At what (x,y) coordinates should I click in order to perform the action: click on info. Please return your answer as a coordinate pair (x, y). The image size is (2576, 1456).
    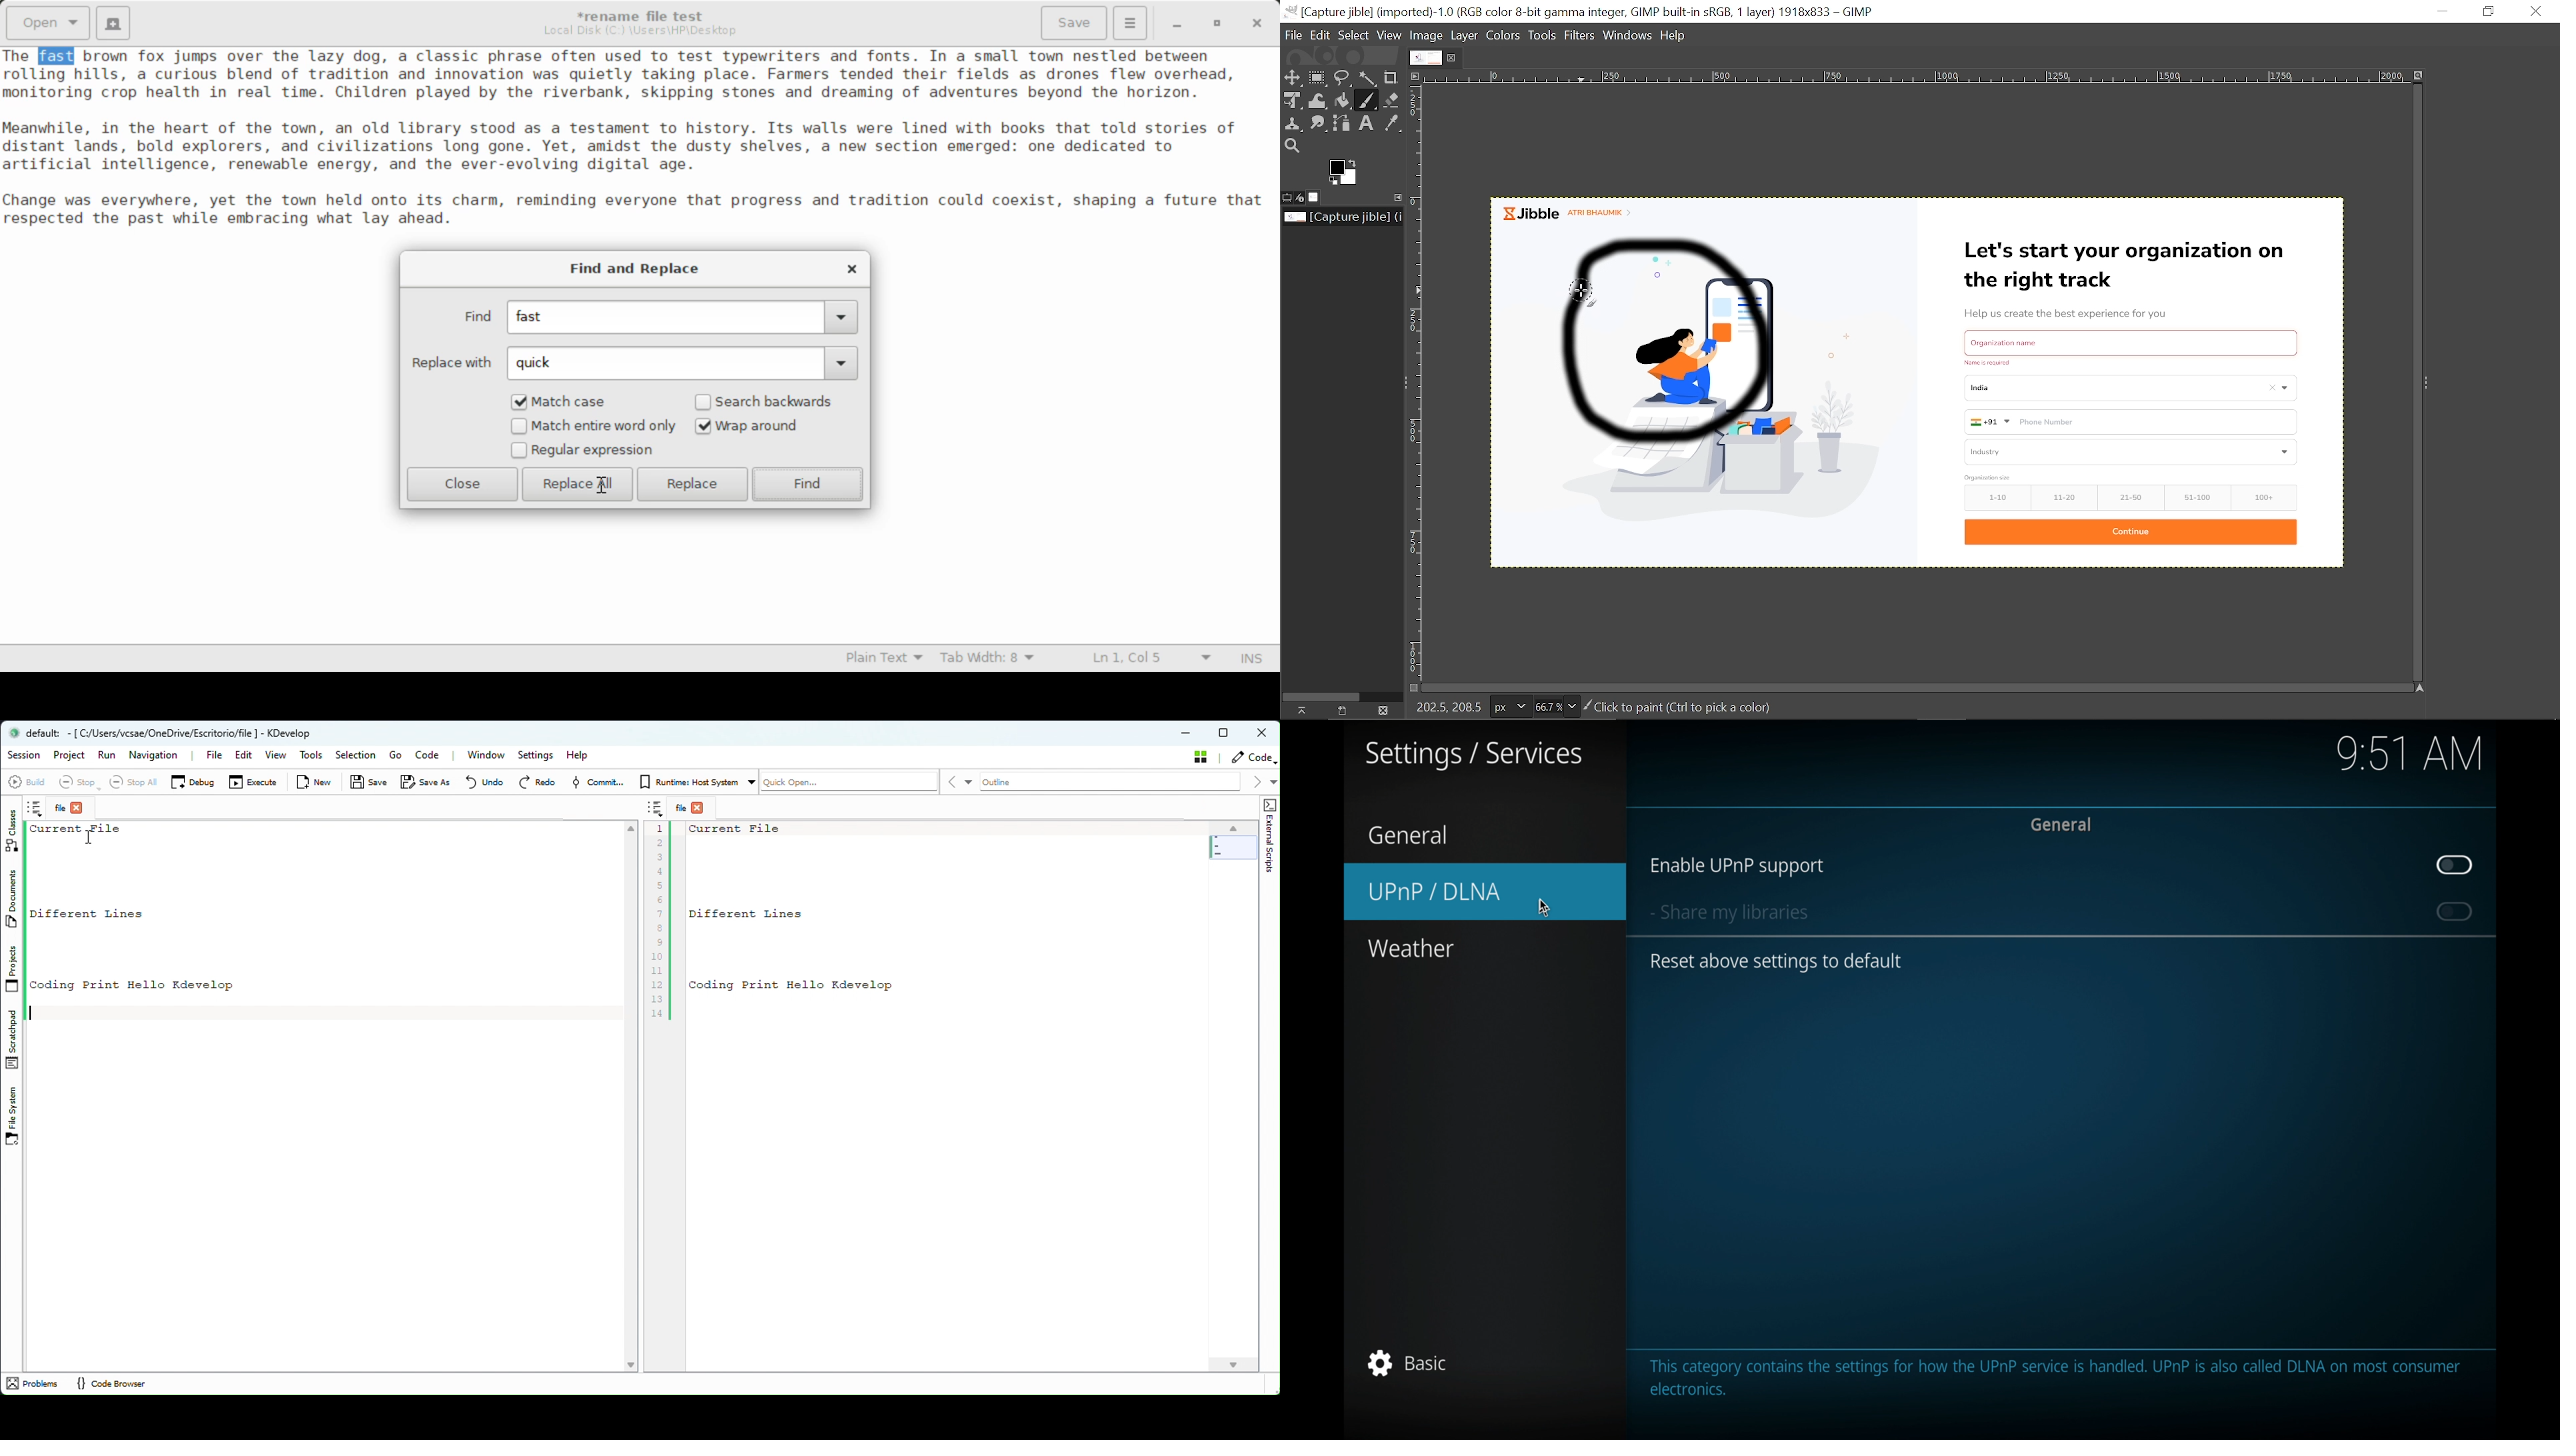
    Looking at the image, I should click on (2057, 1378).